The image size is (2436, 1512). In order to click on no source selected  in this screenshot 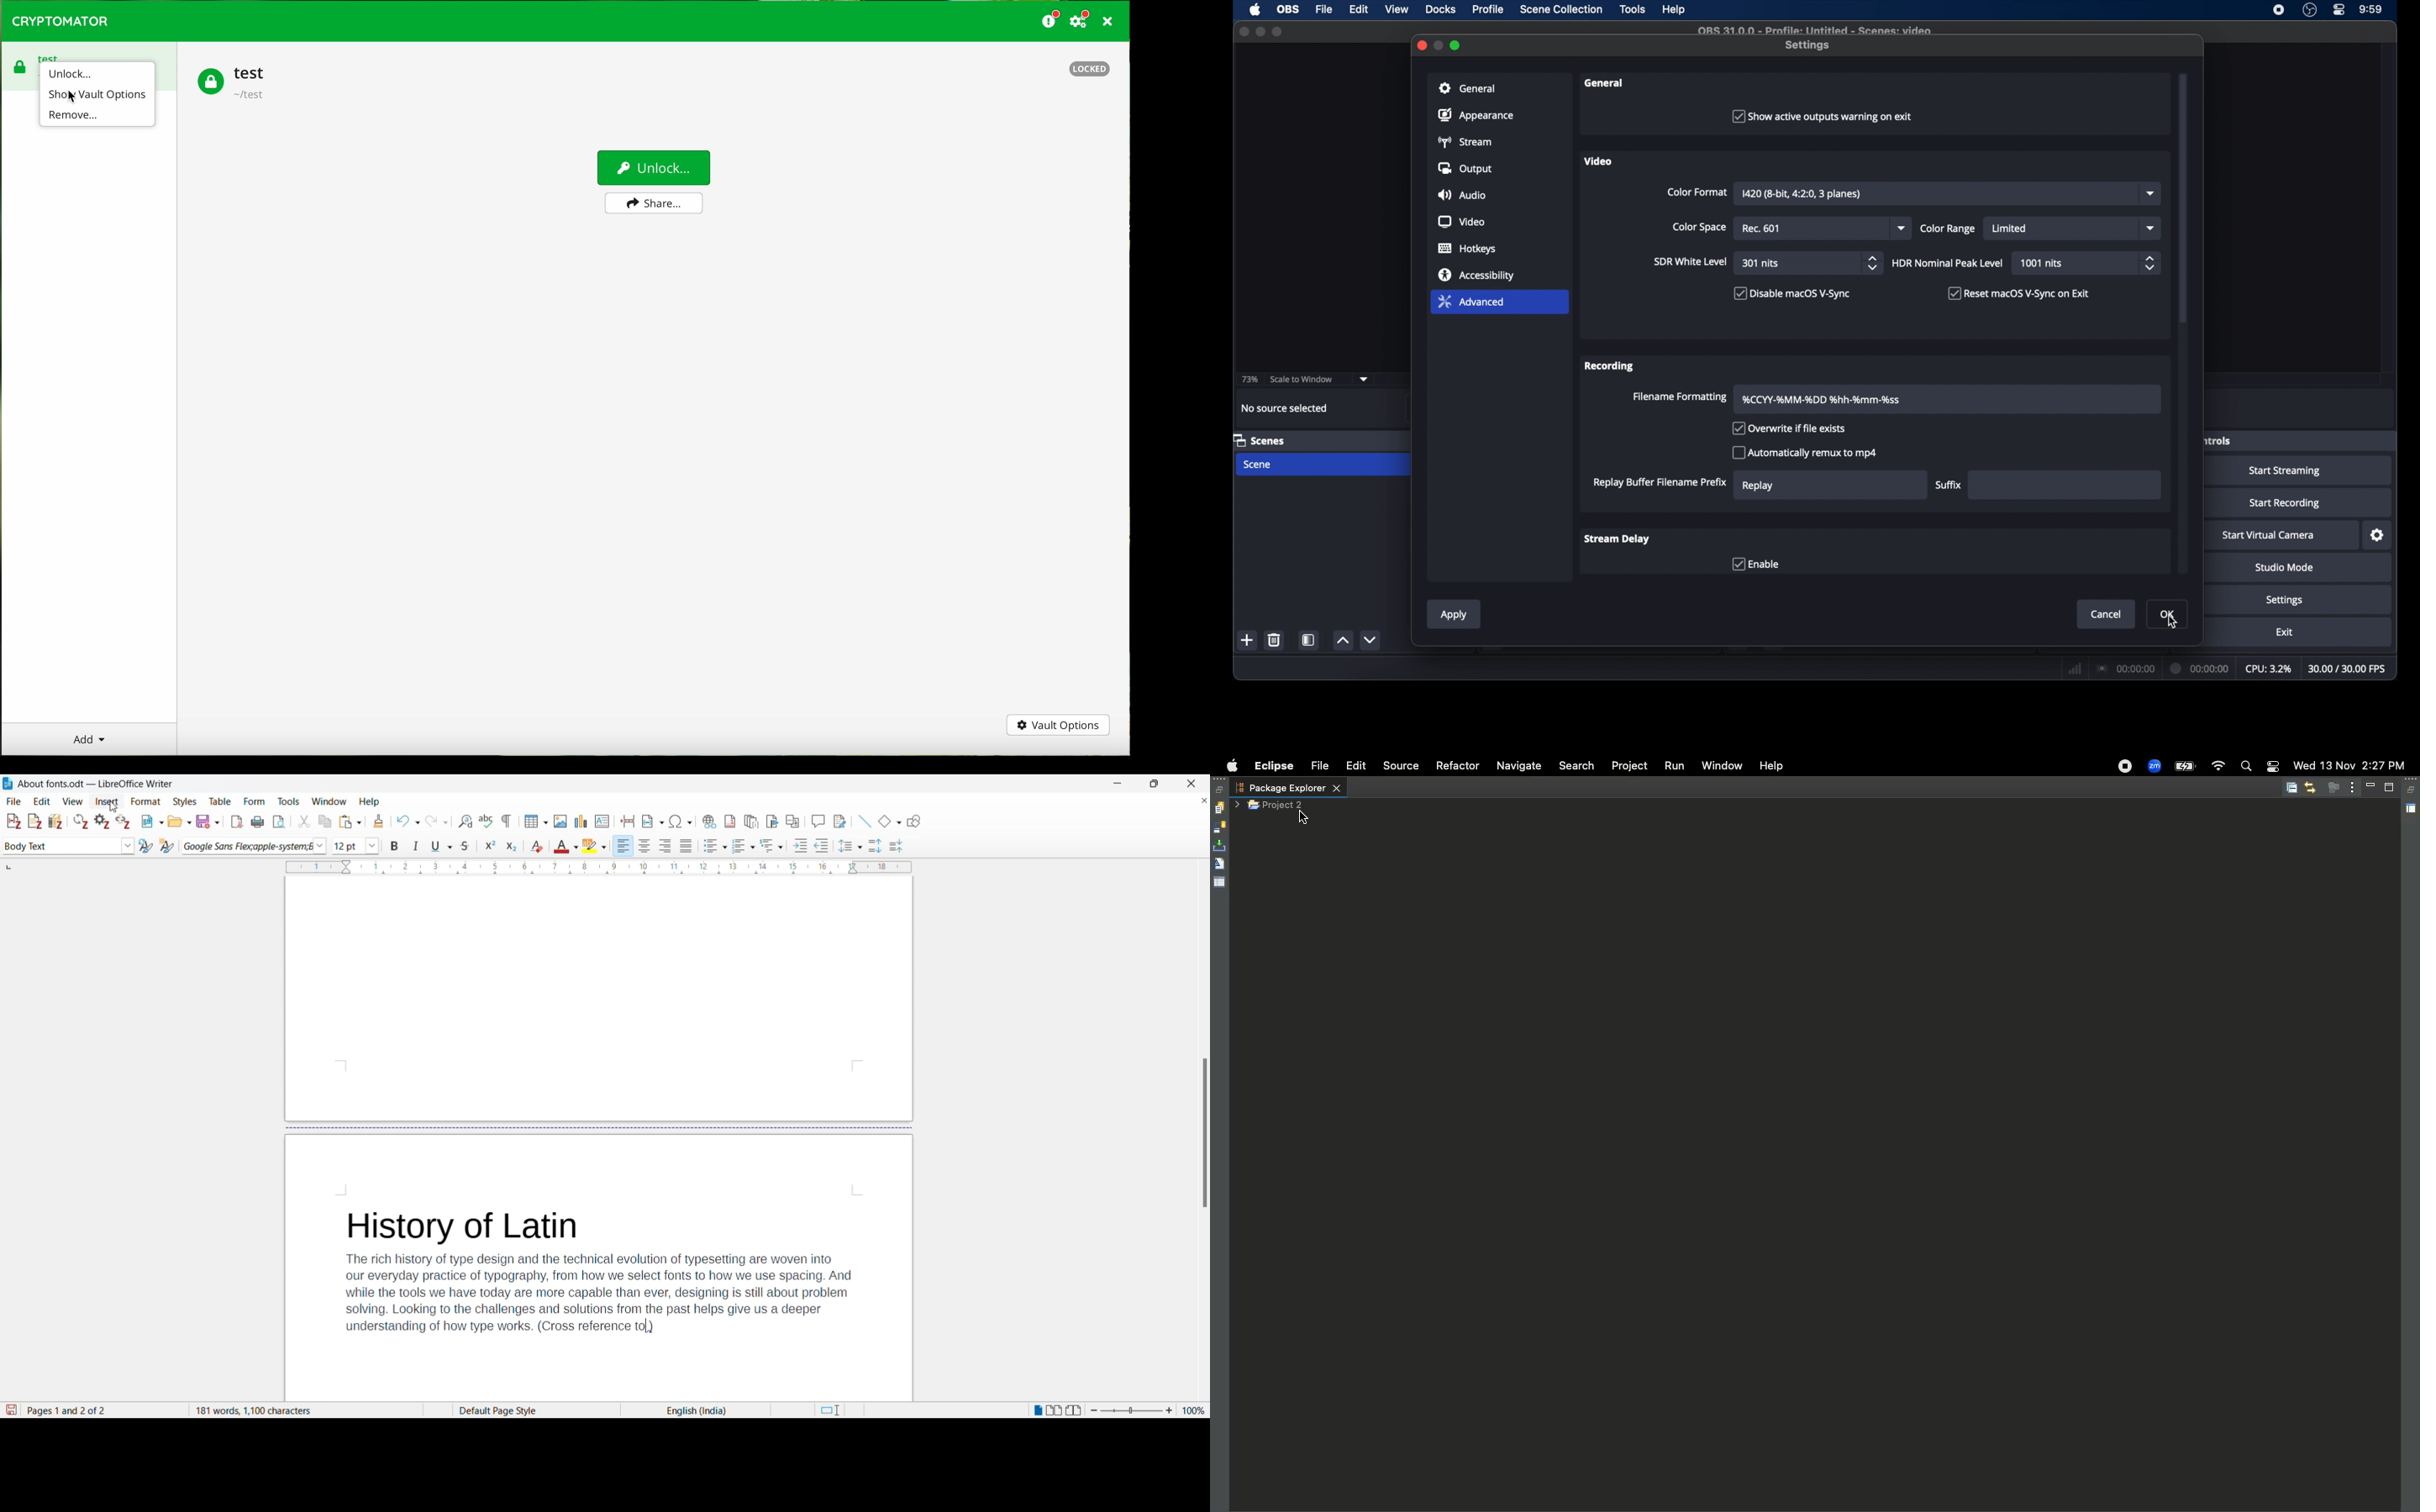, I will do `click(1284, 408)`.